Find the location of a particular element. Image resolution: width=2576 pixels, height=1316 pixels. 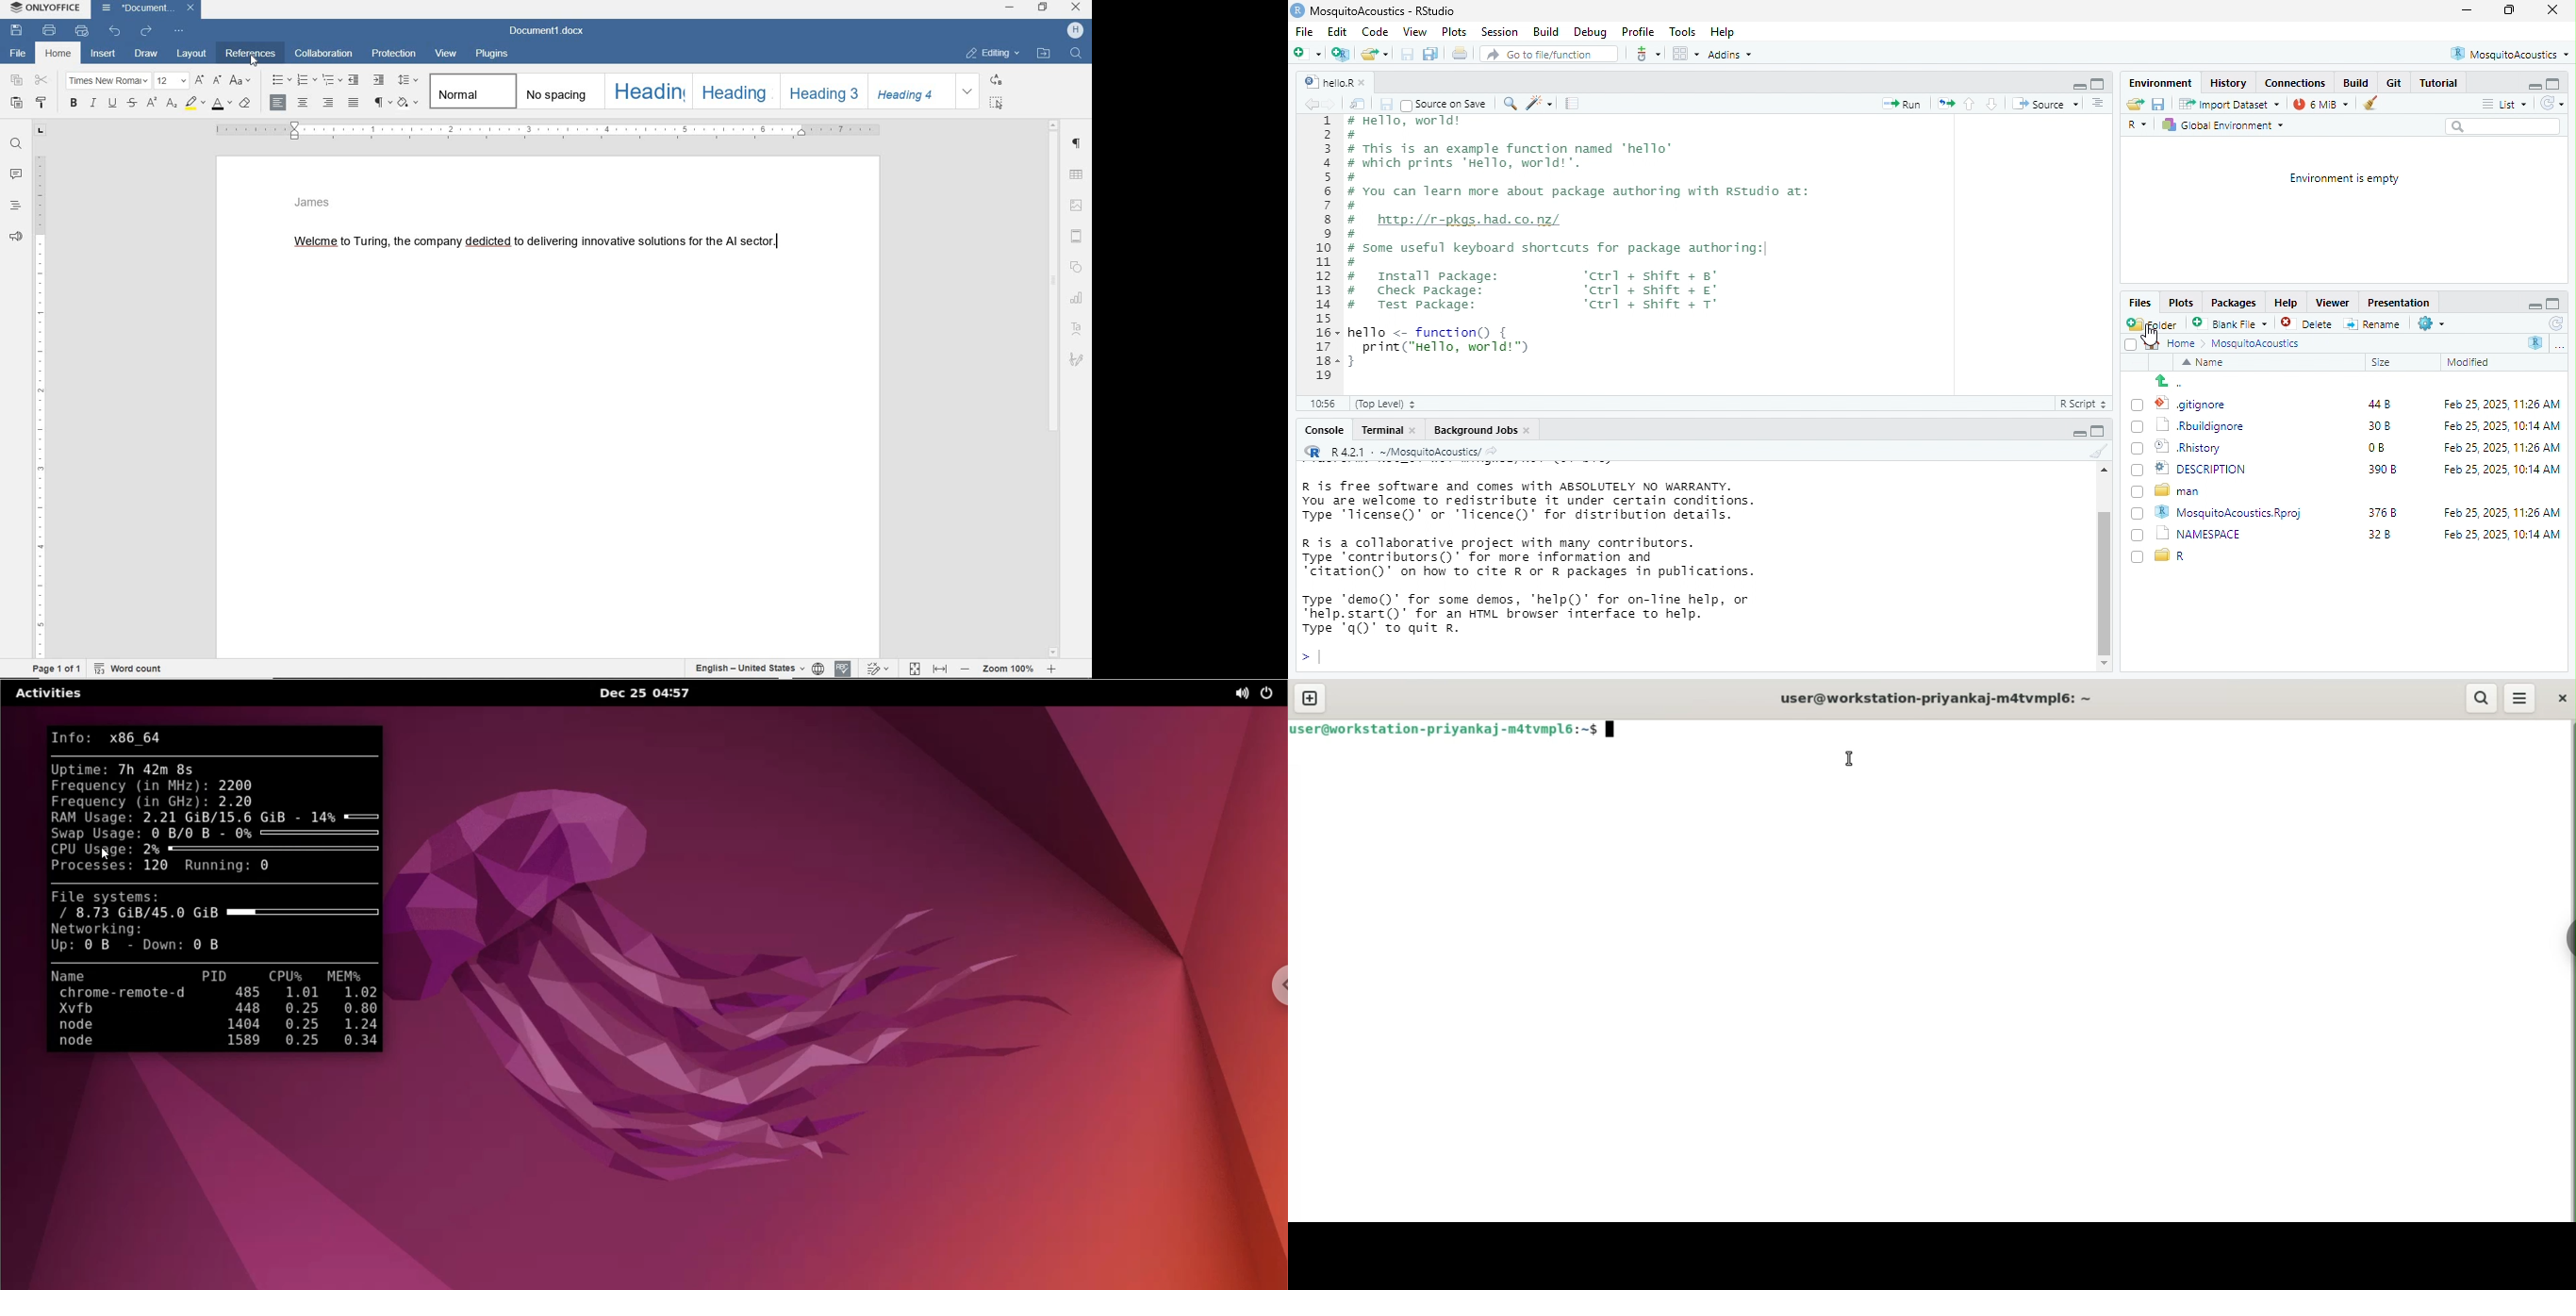

Heading 3 is located at coordinates (823, 90).